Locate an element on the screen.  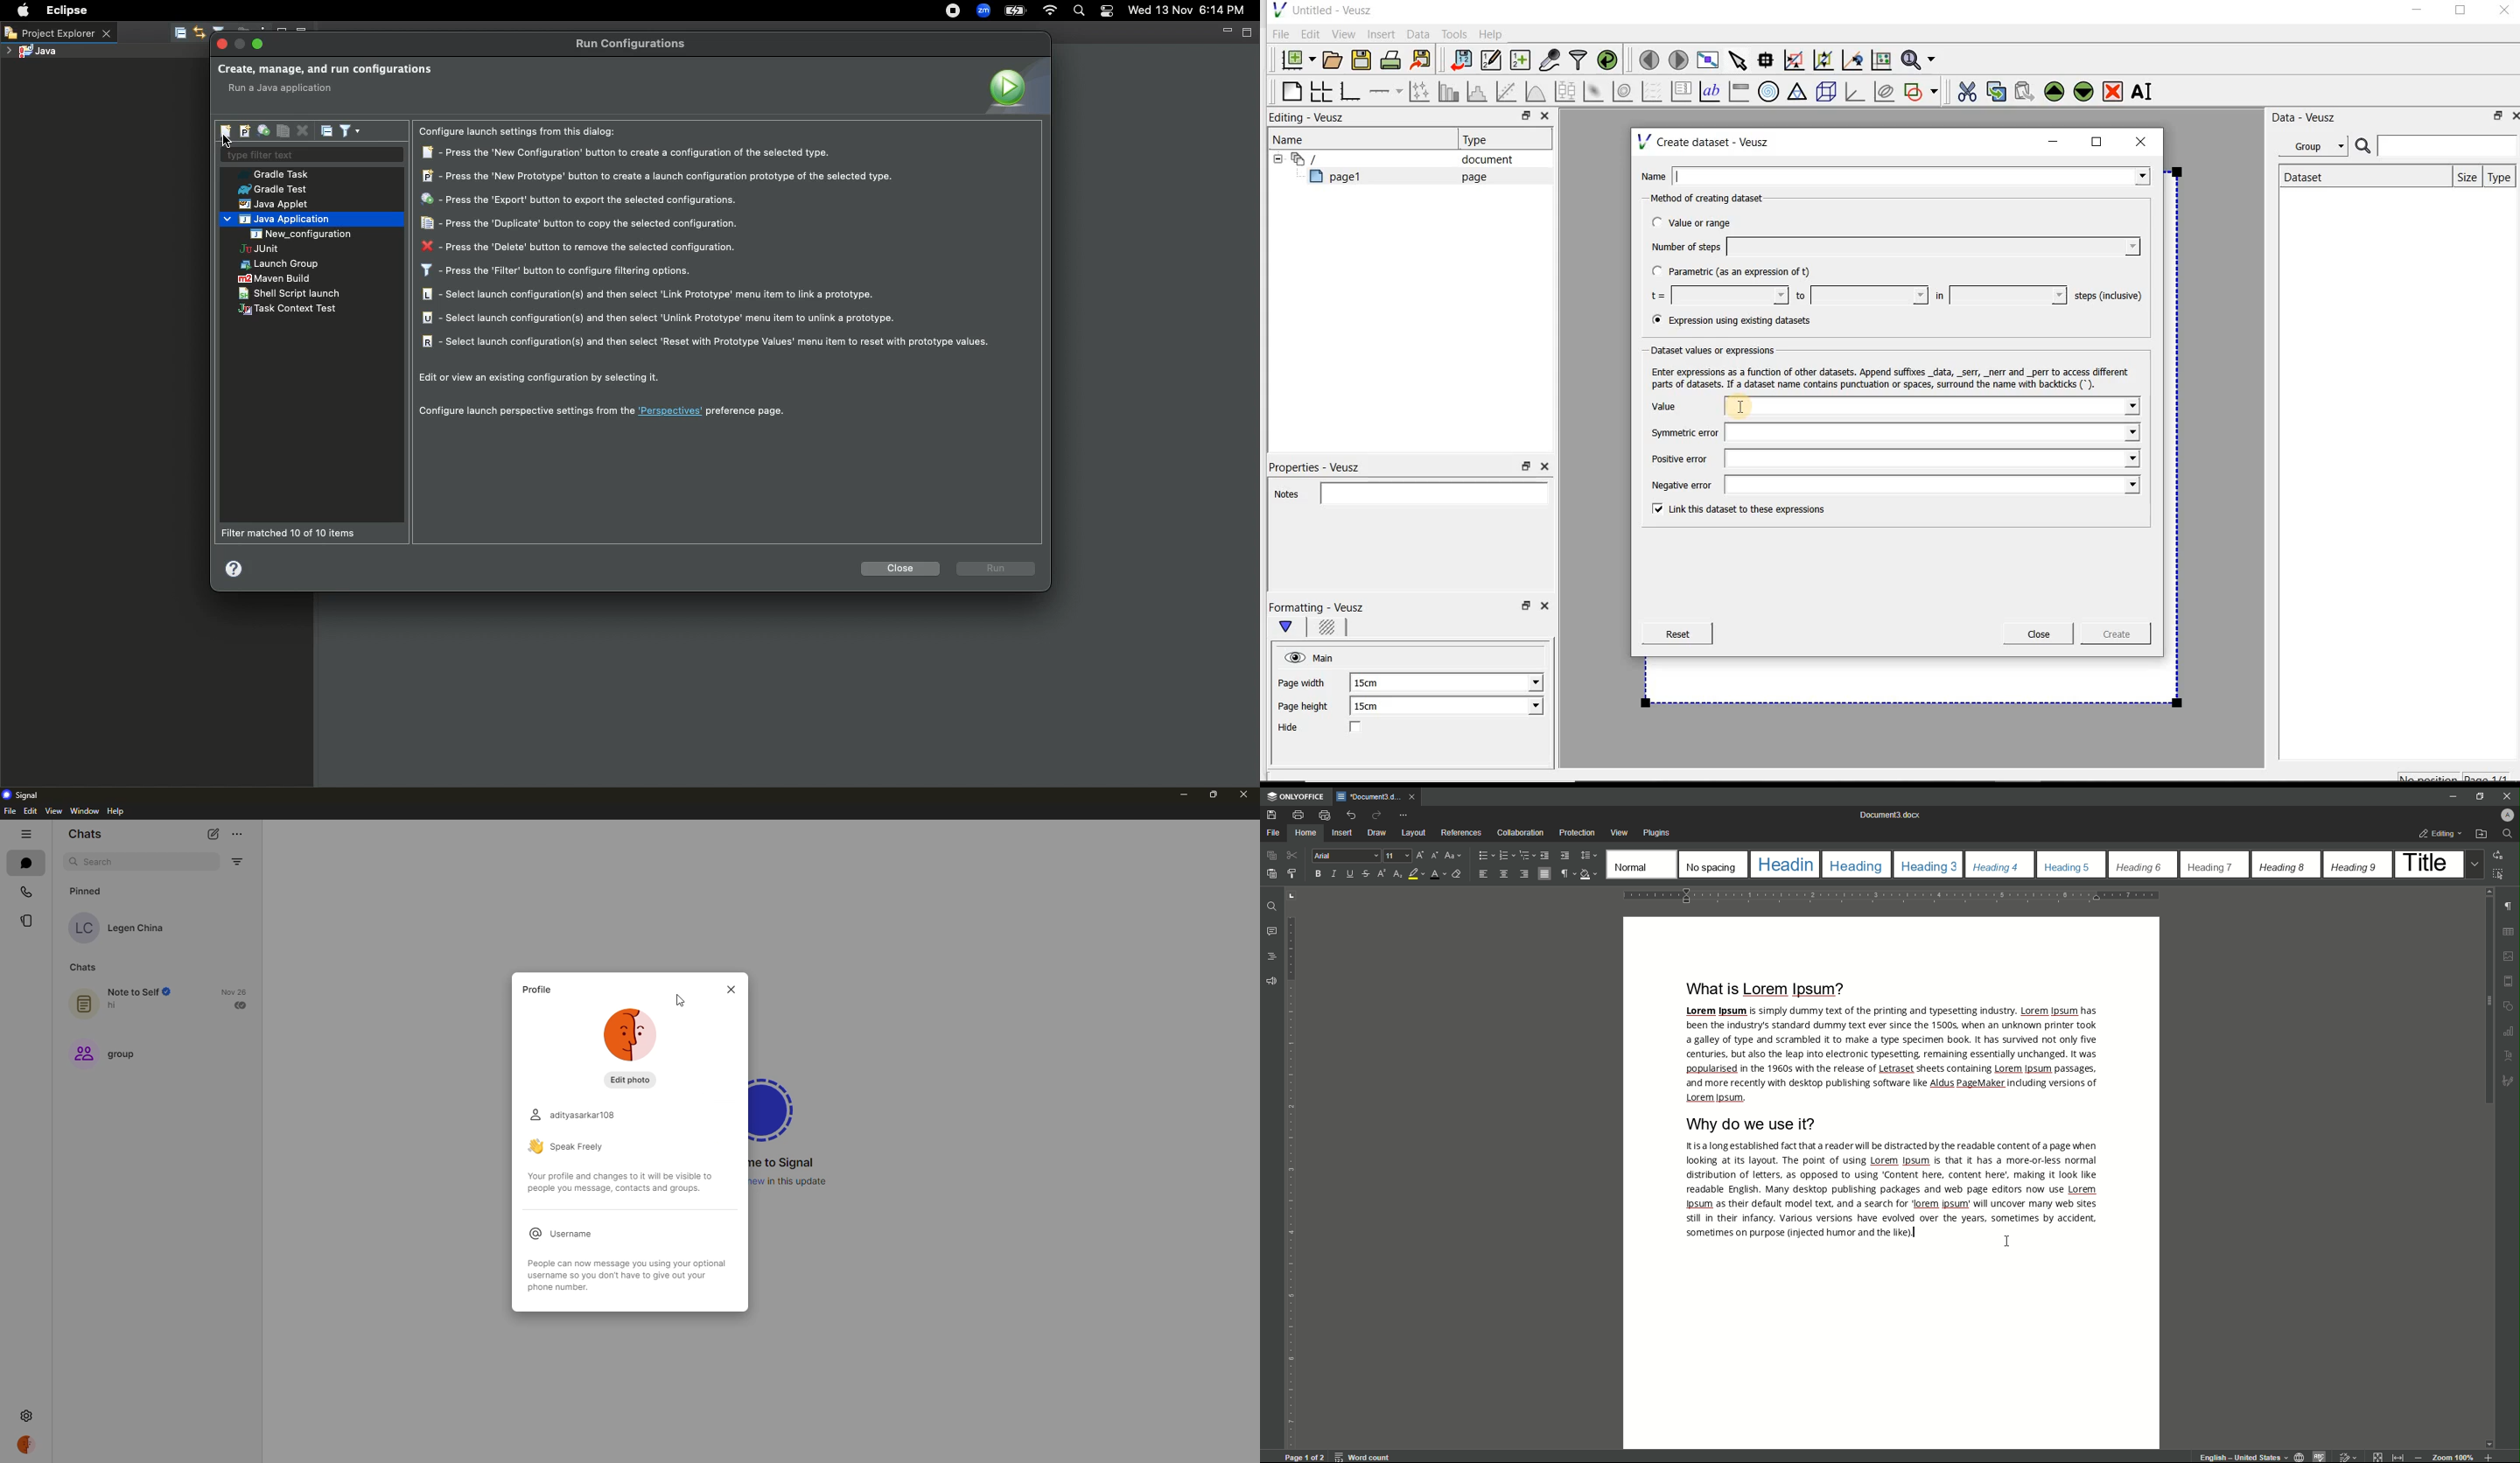
Create dataset - Veusz is located at coordinates (1706, 142).